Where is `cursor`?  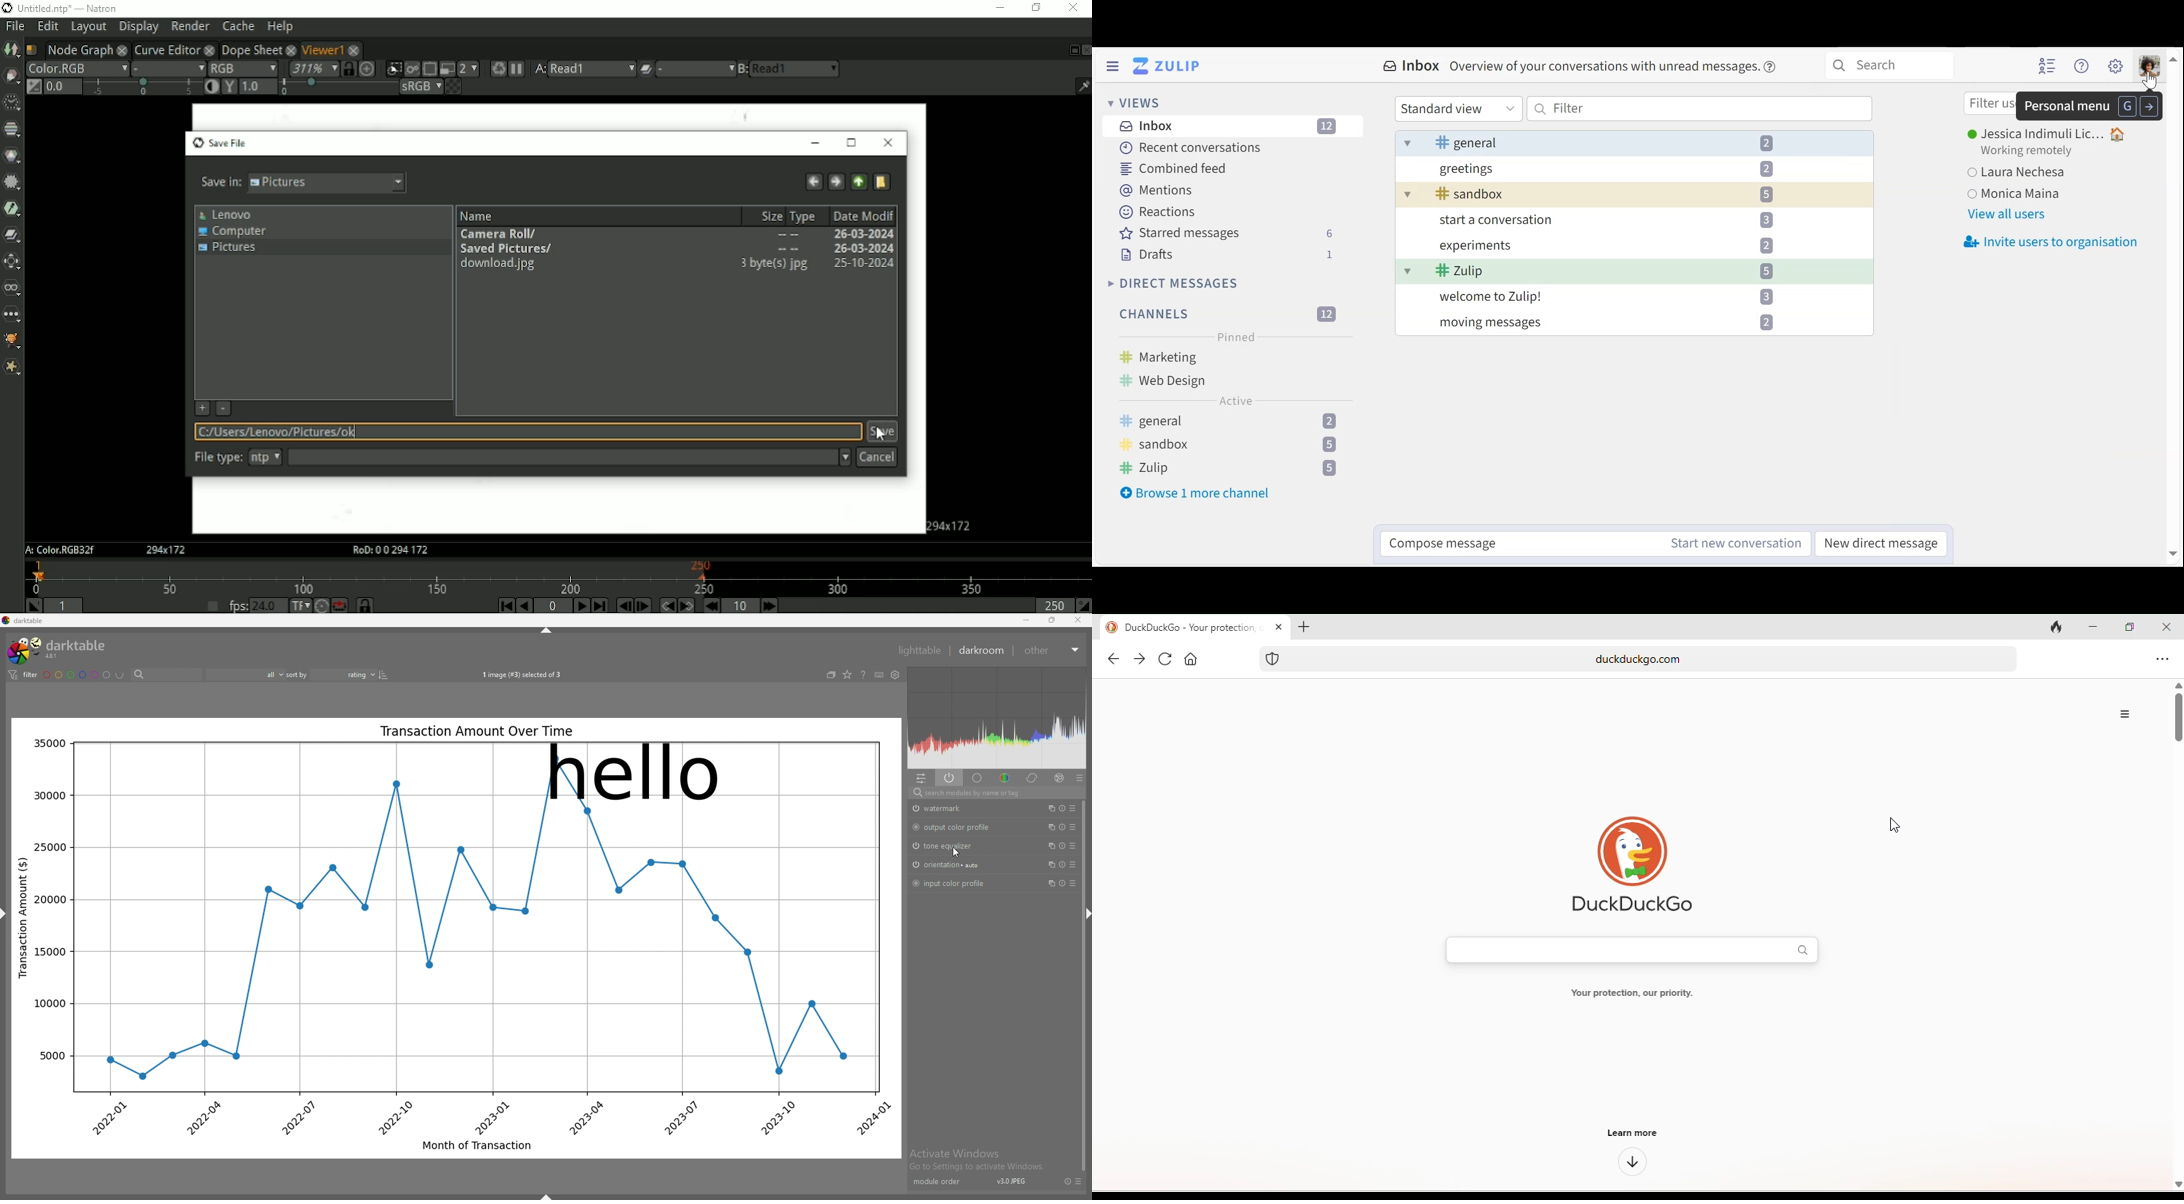
cursor is located at coordinates (958, 853).